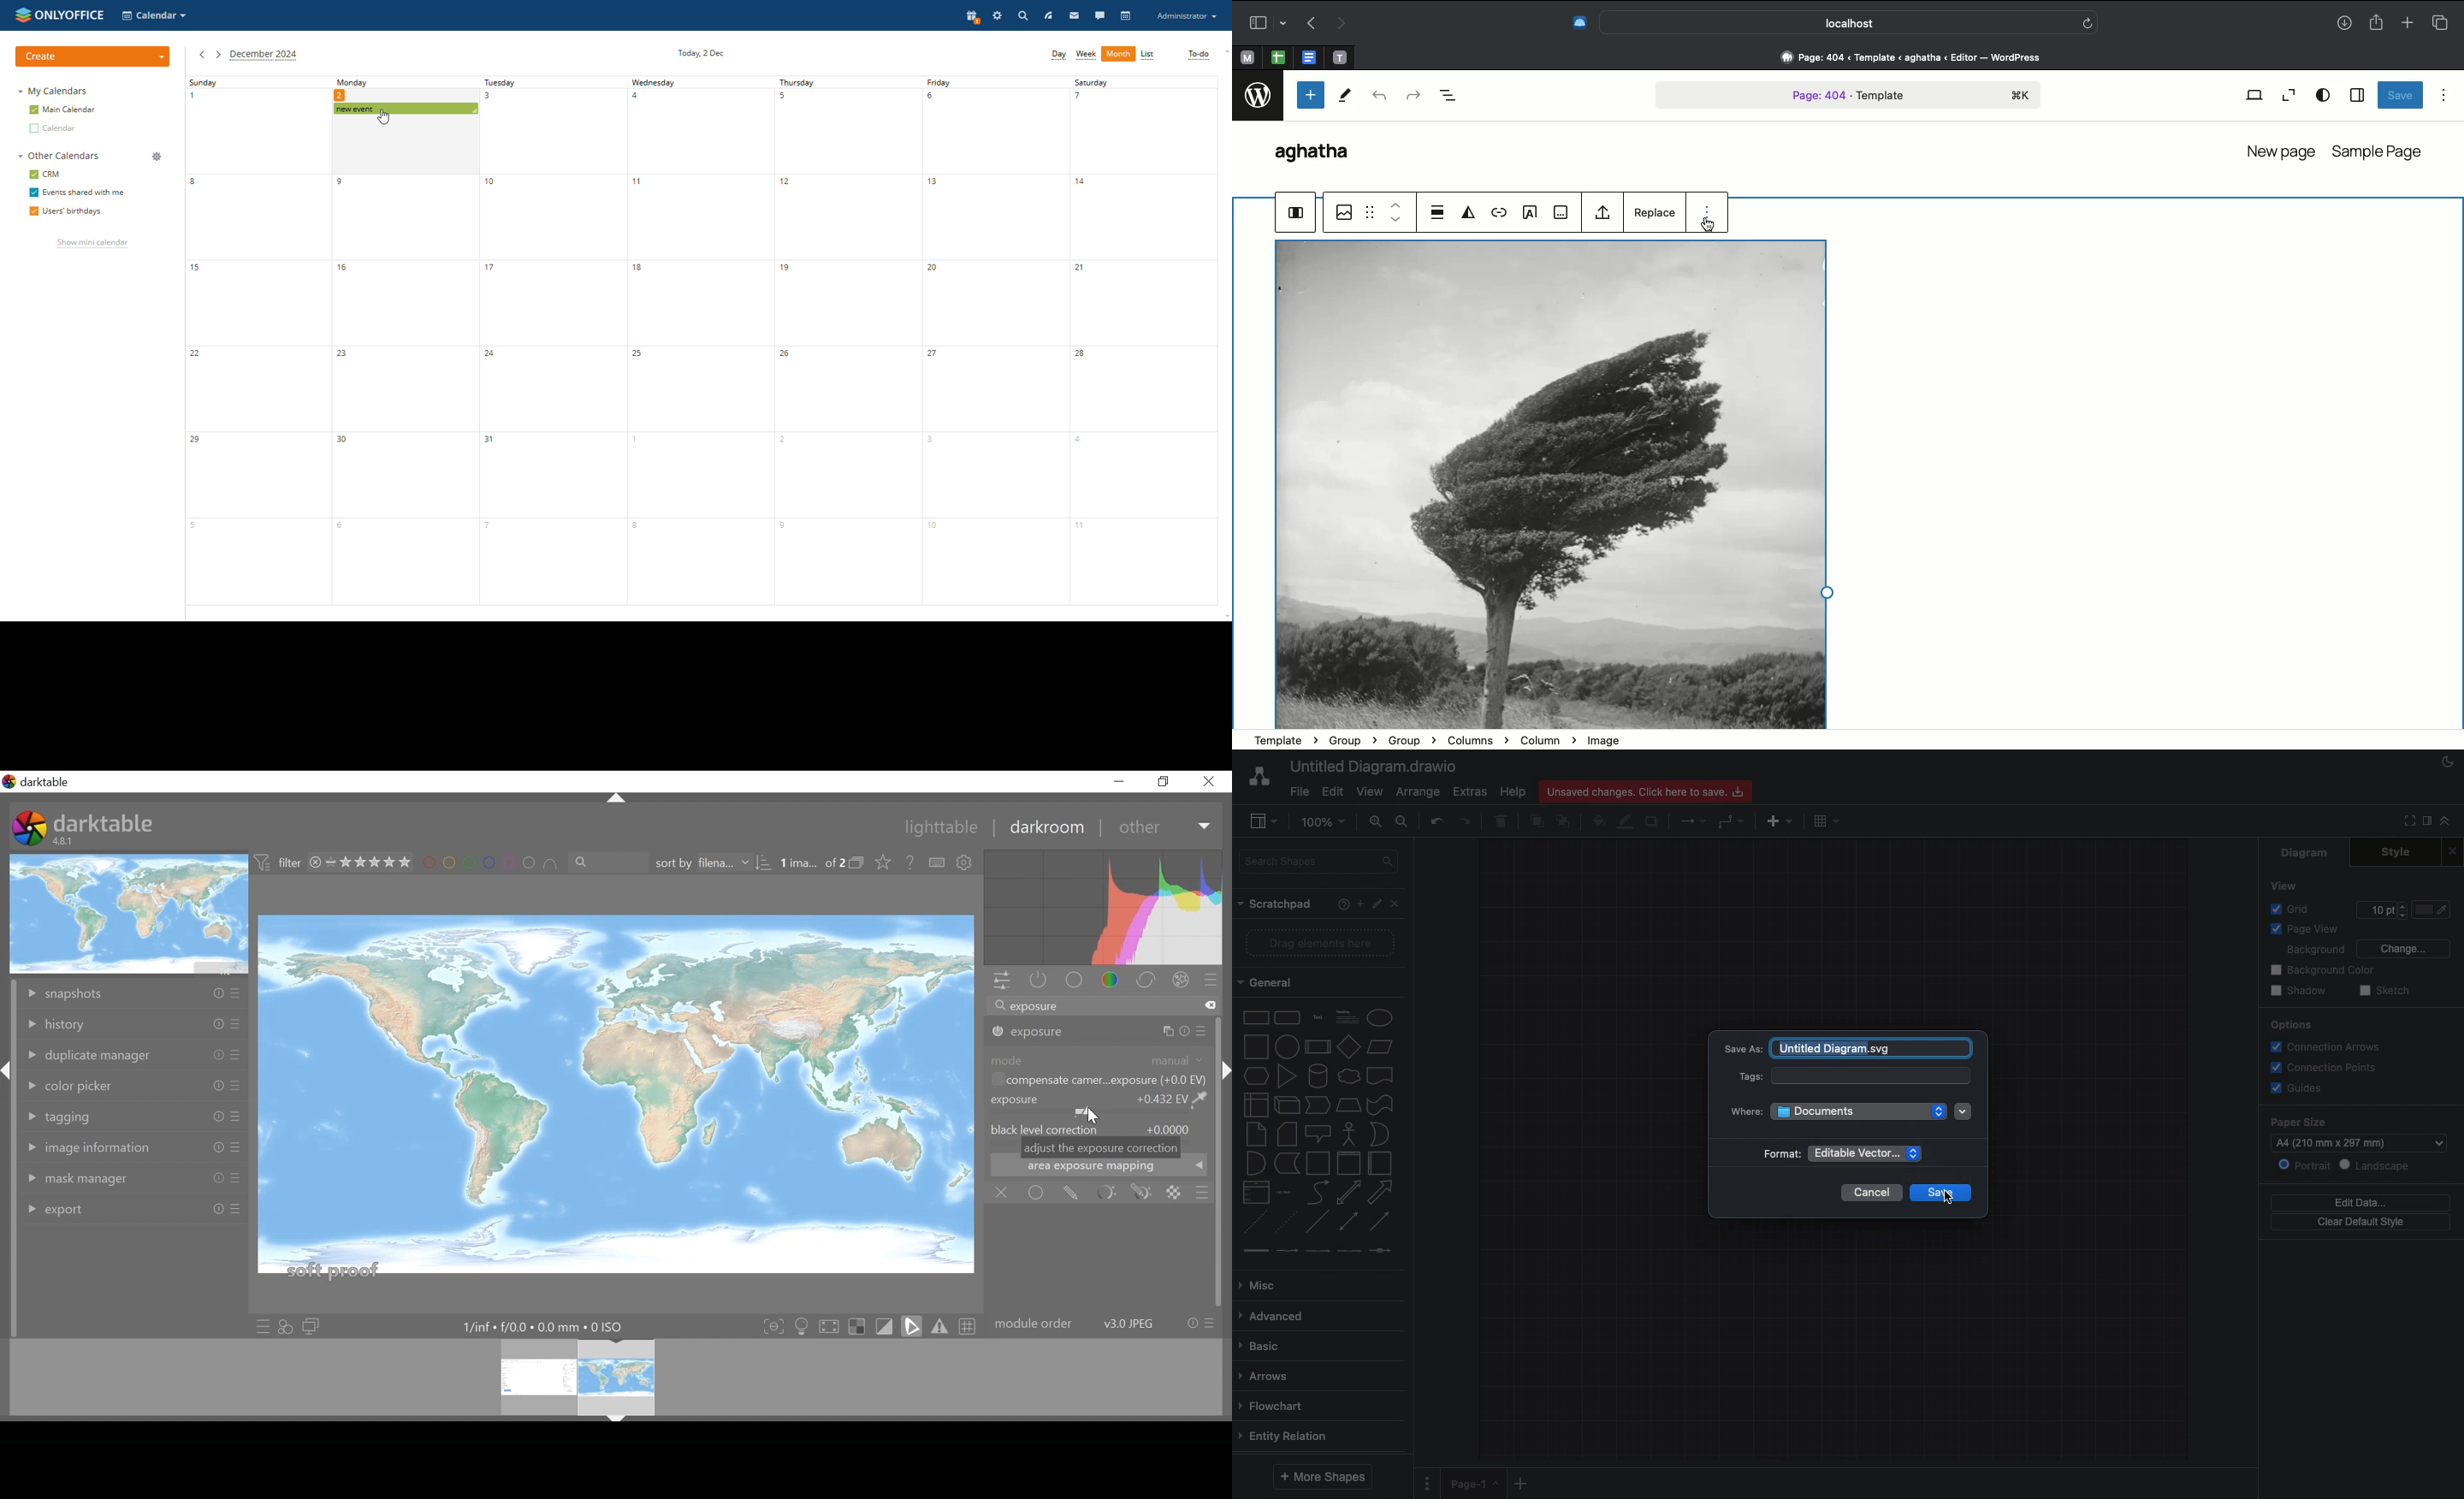 The width and height of the screenshot is (2464, 1512). What do you see at coordinates (615, 799) in the screenshot?
I see `` at bounding box center [615, 799].